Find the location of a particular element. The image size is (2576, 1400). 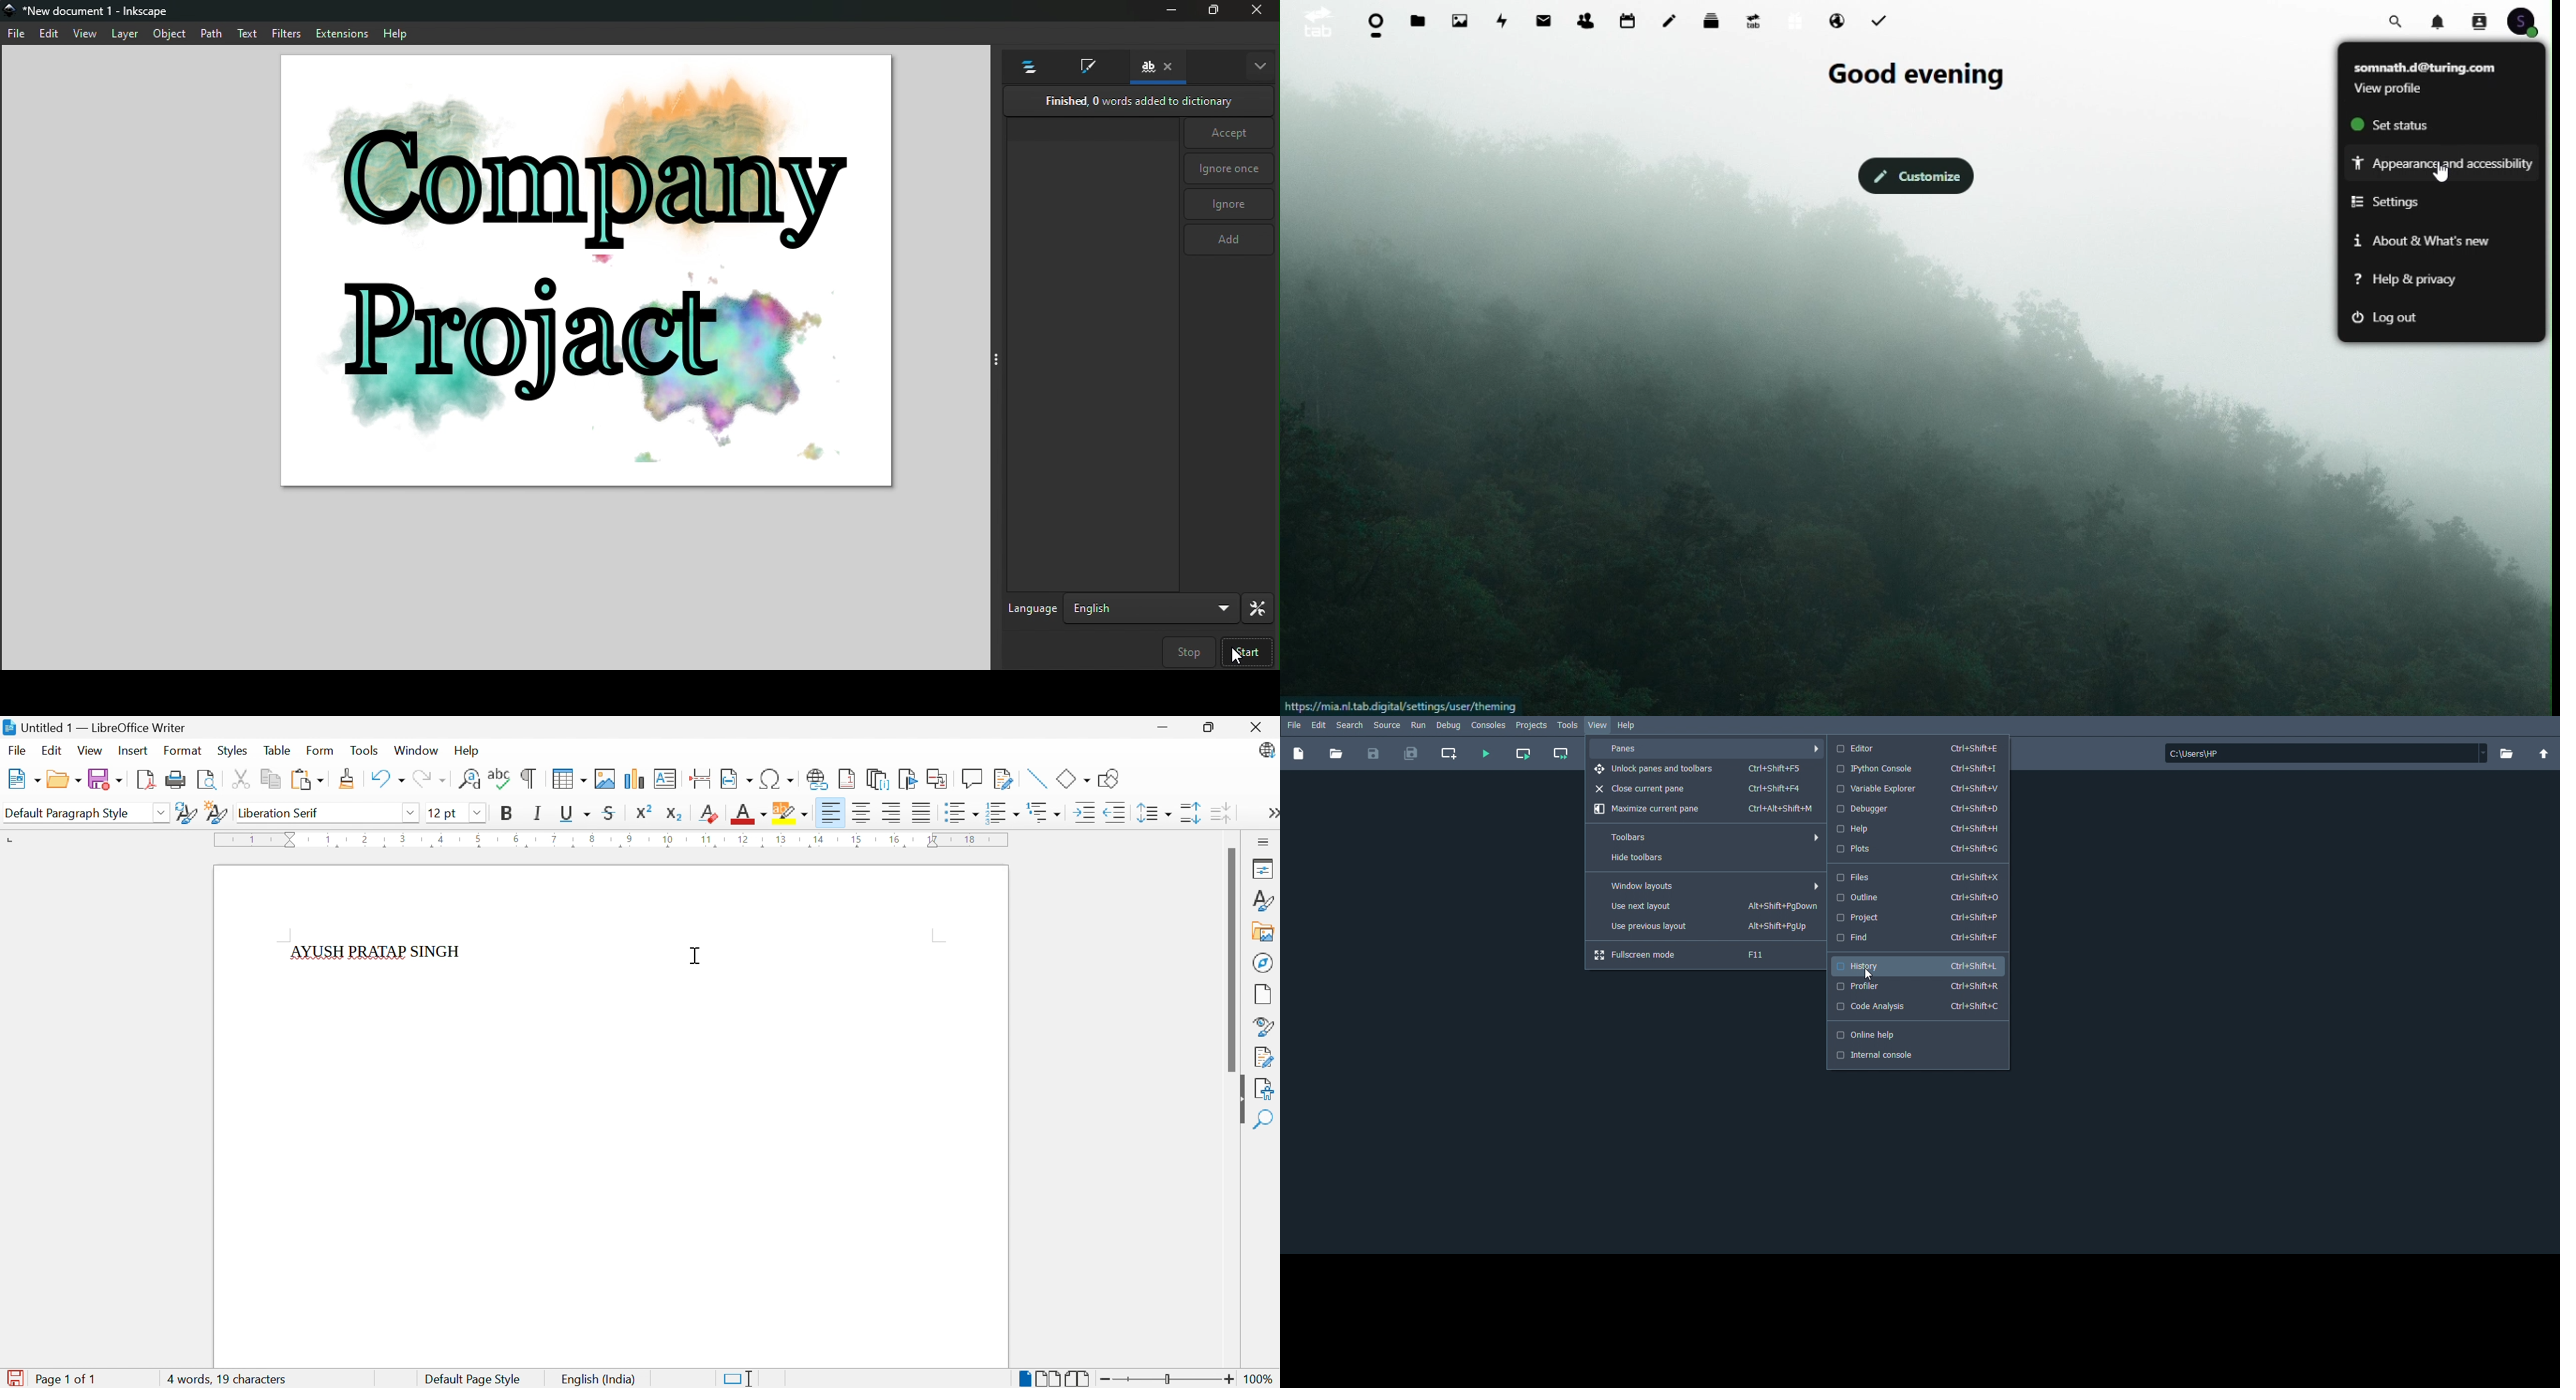

Start is located at coordinates (1247, 651).